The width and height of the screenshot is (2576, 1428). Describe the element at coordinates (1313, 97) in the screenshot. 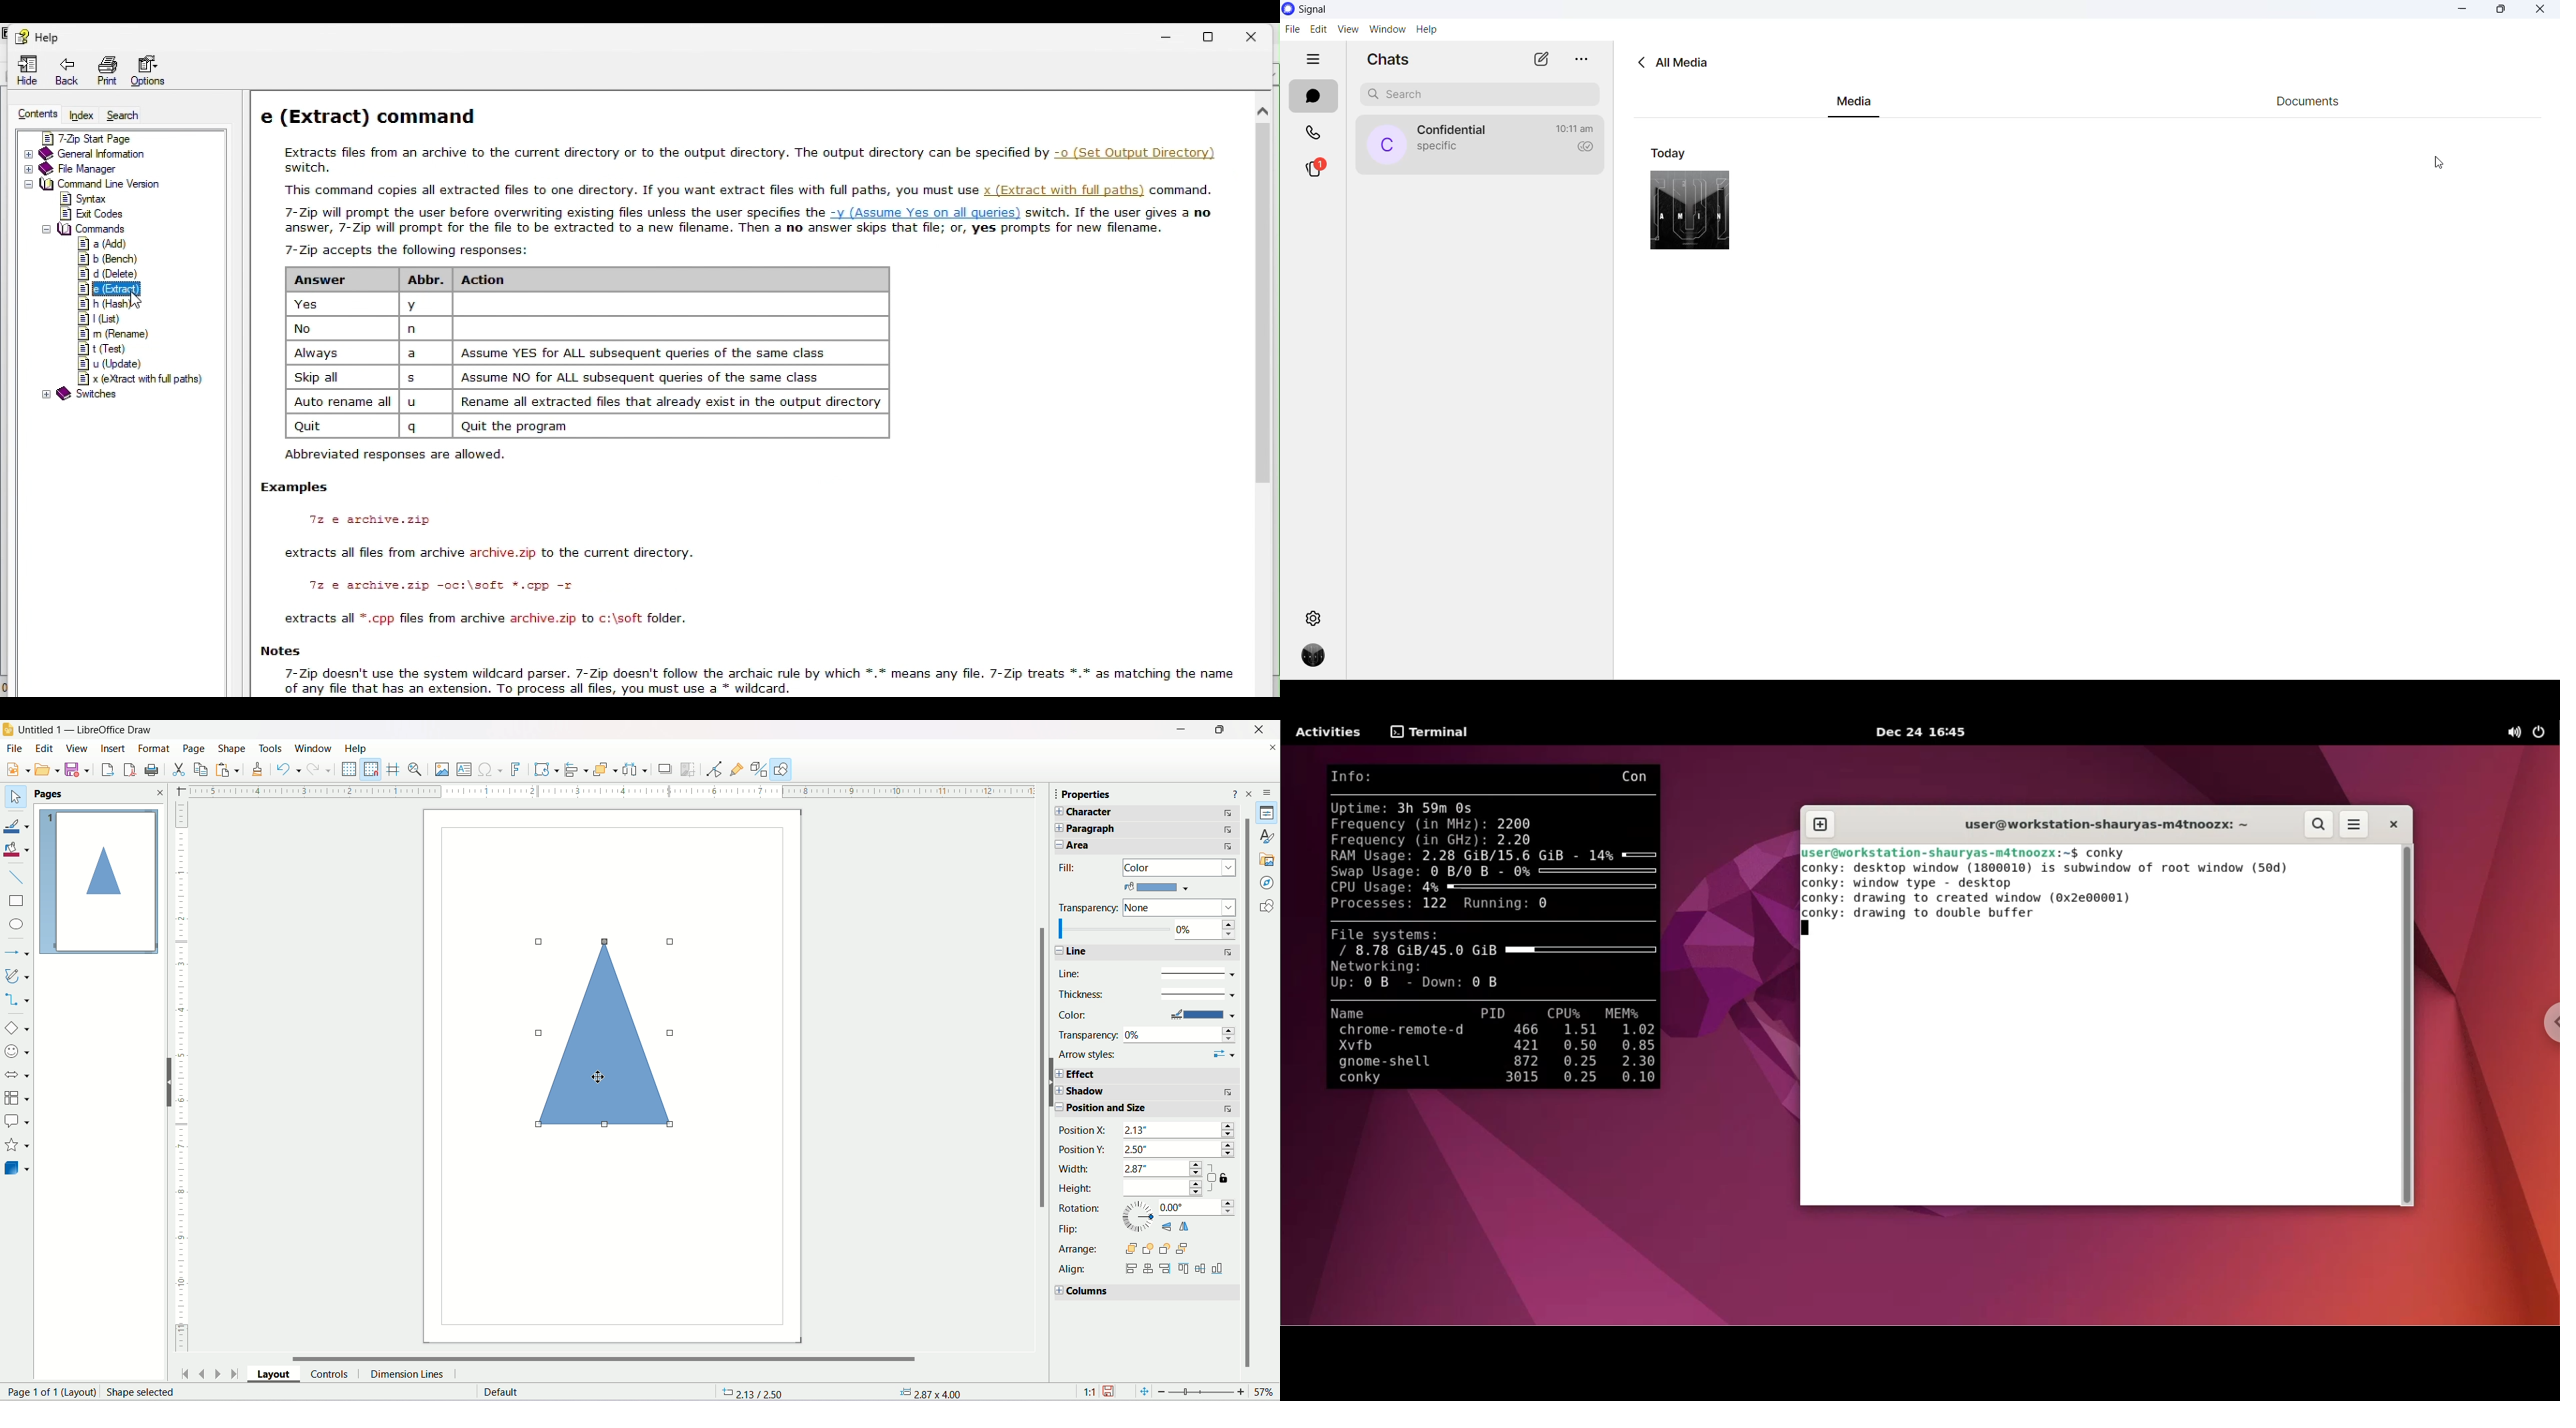

I see `chats` at that location.